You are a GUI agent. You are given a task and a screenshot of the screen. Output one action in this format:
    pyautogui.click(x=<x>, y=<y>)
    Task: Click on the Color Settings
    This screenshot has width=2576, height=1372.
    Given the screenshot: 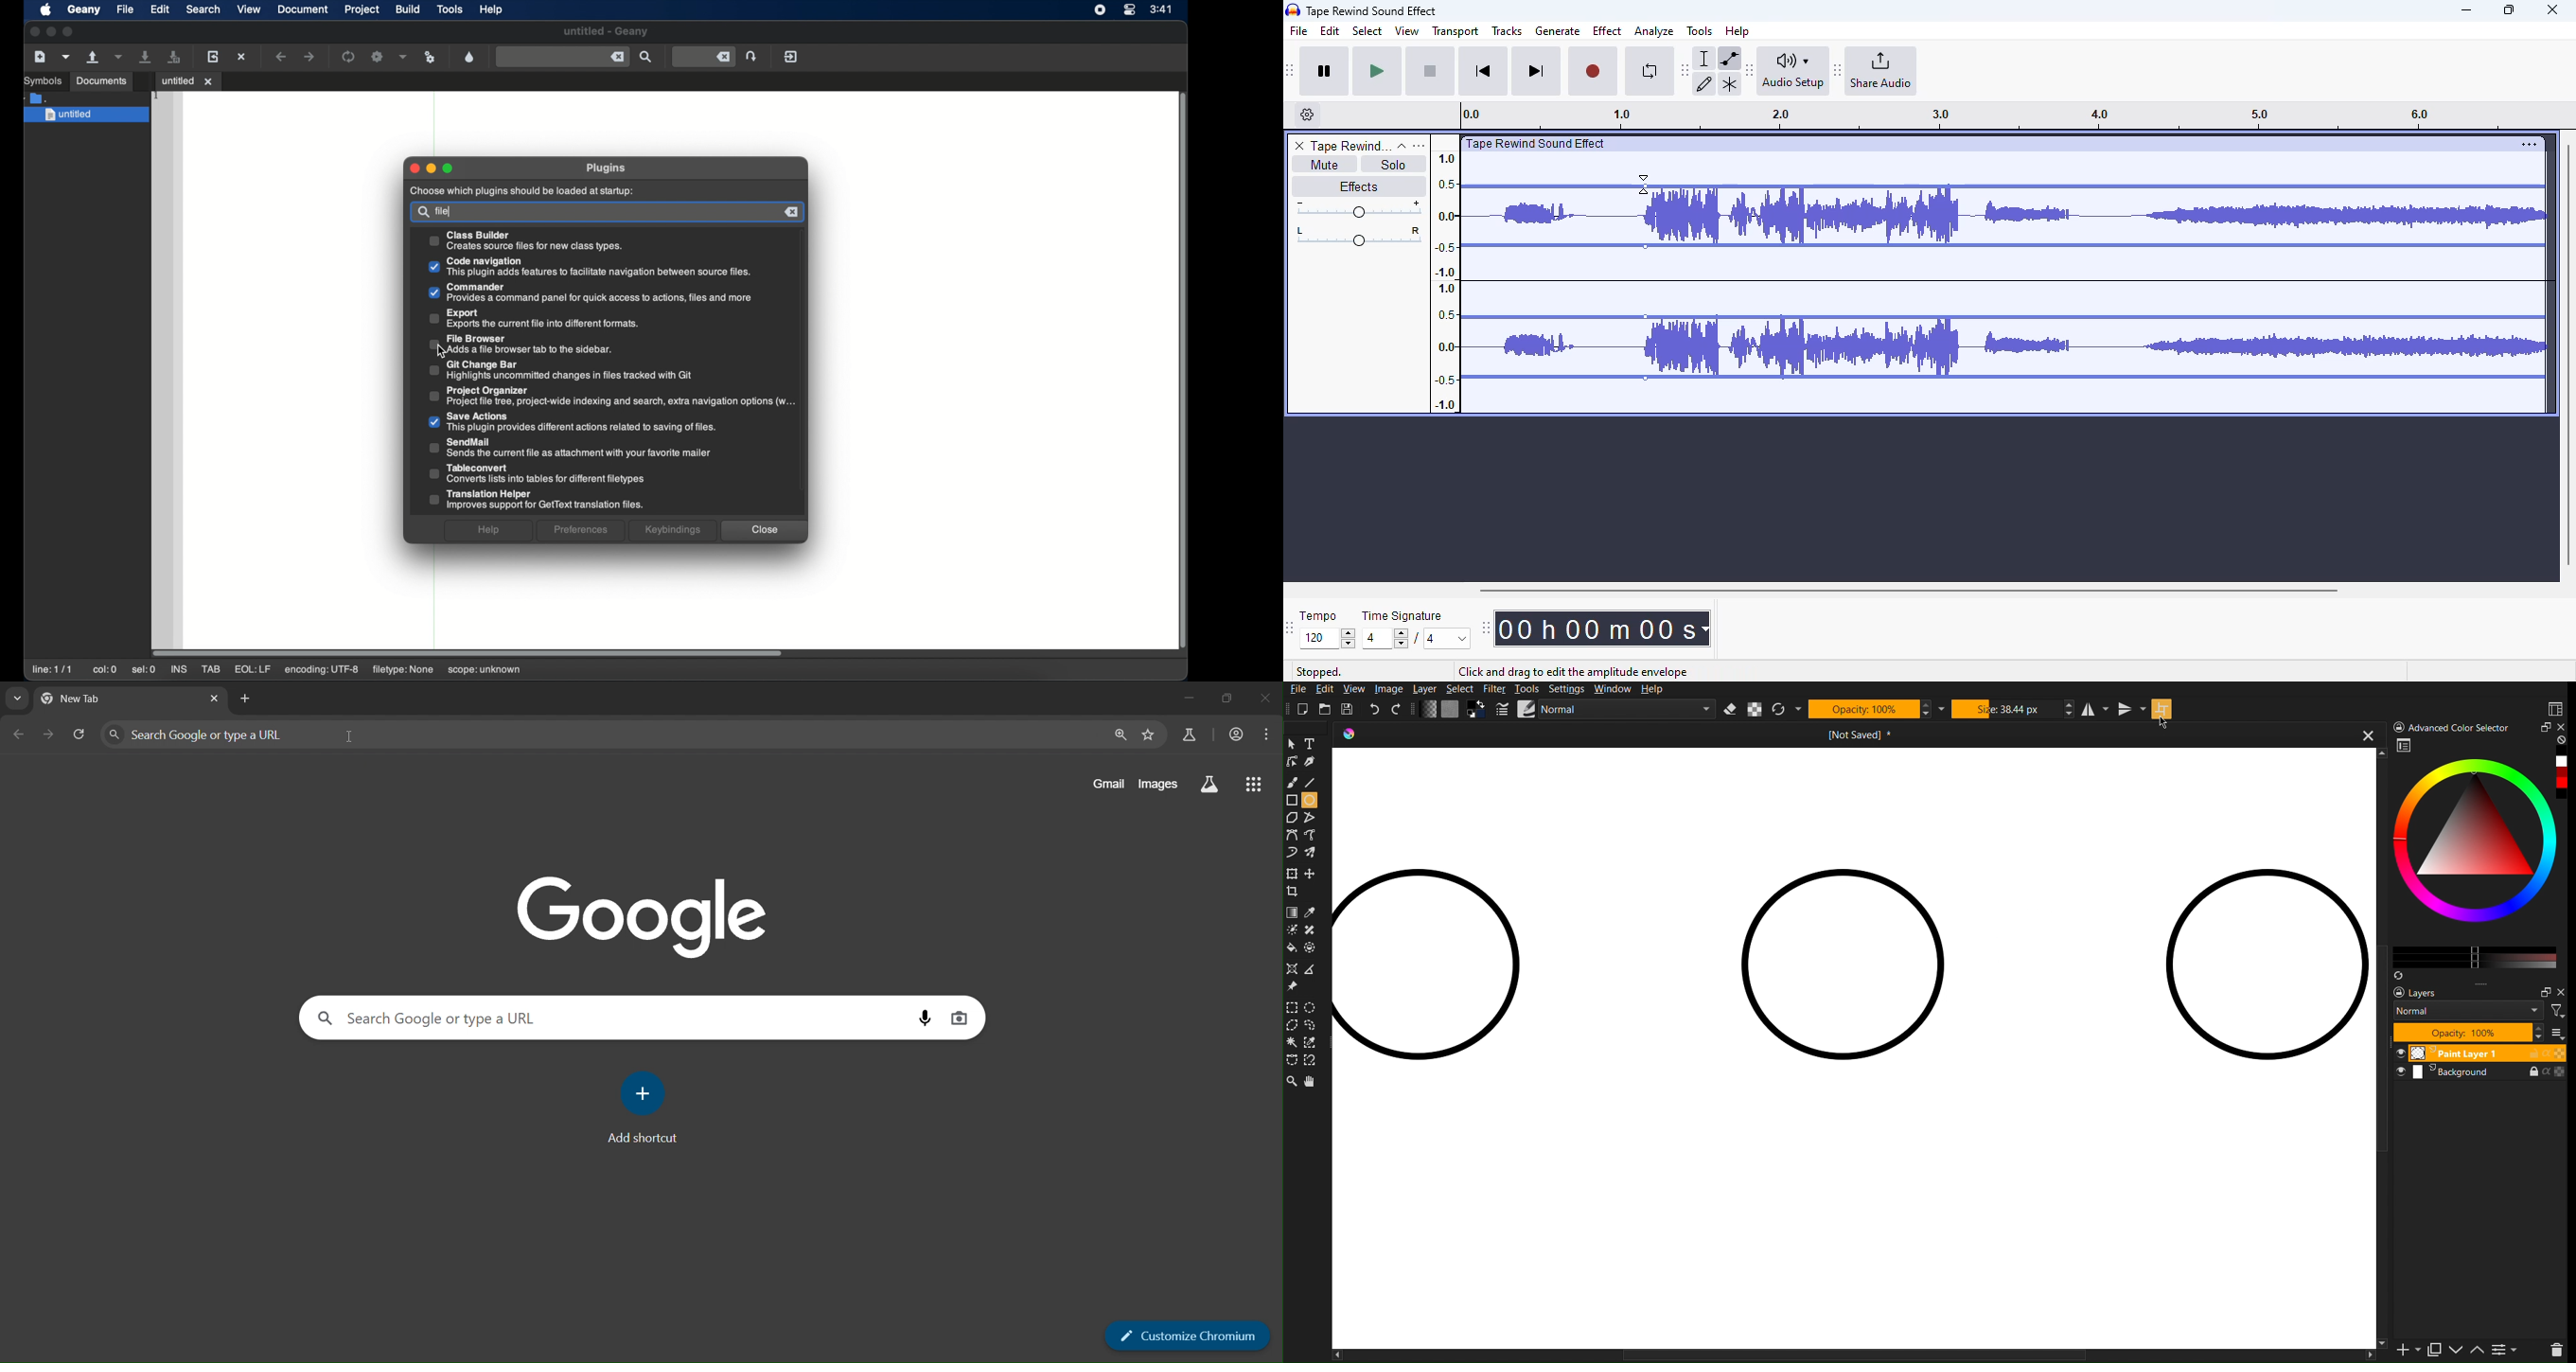 What is the action you would take?
    pyautogui.click(x=1452, y=709)
    